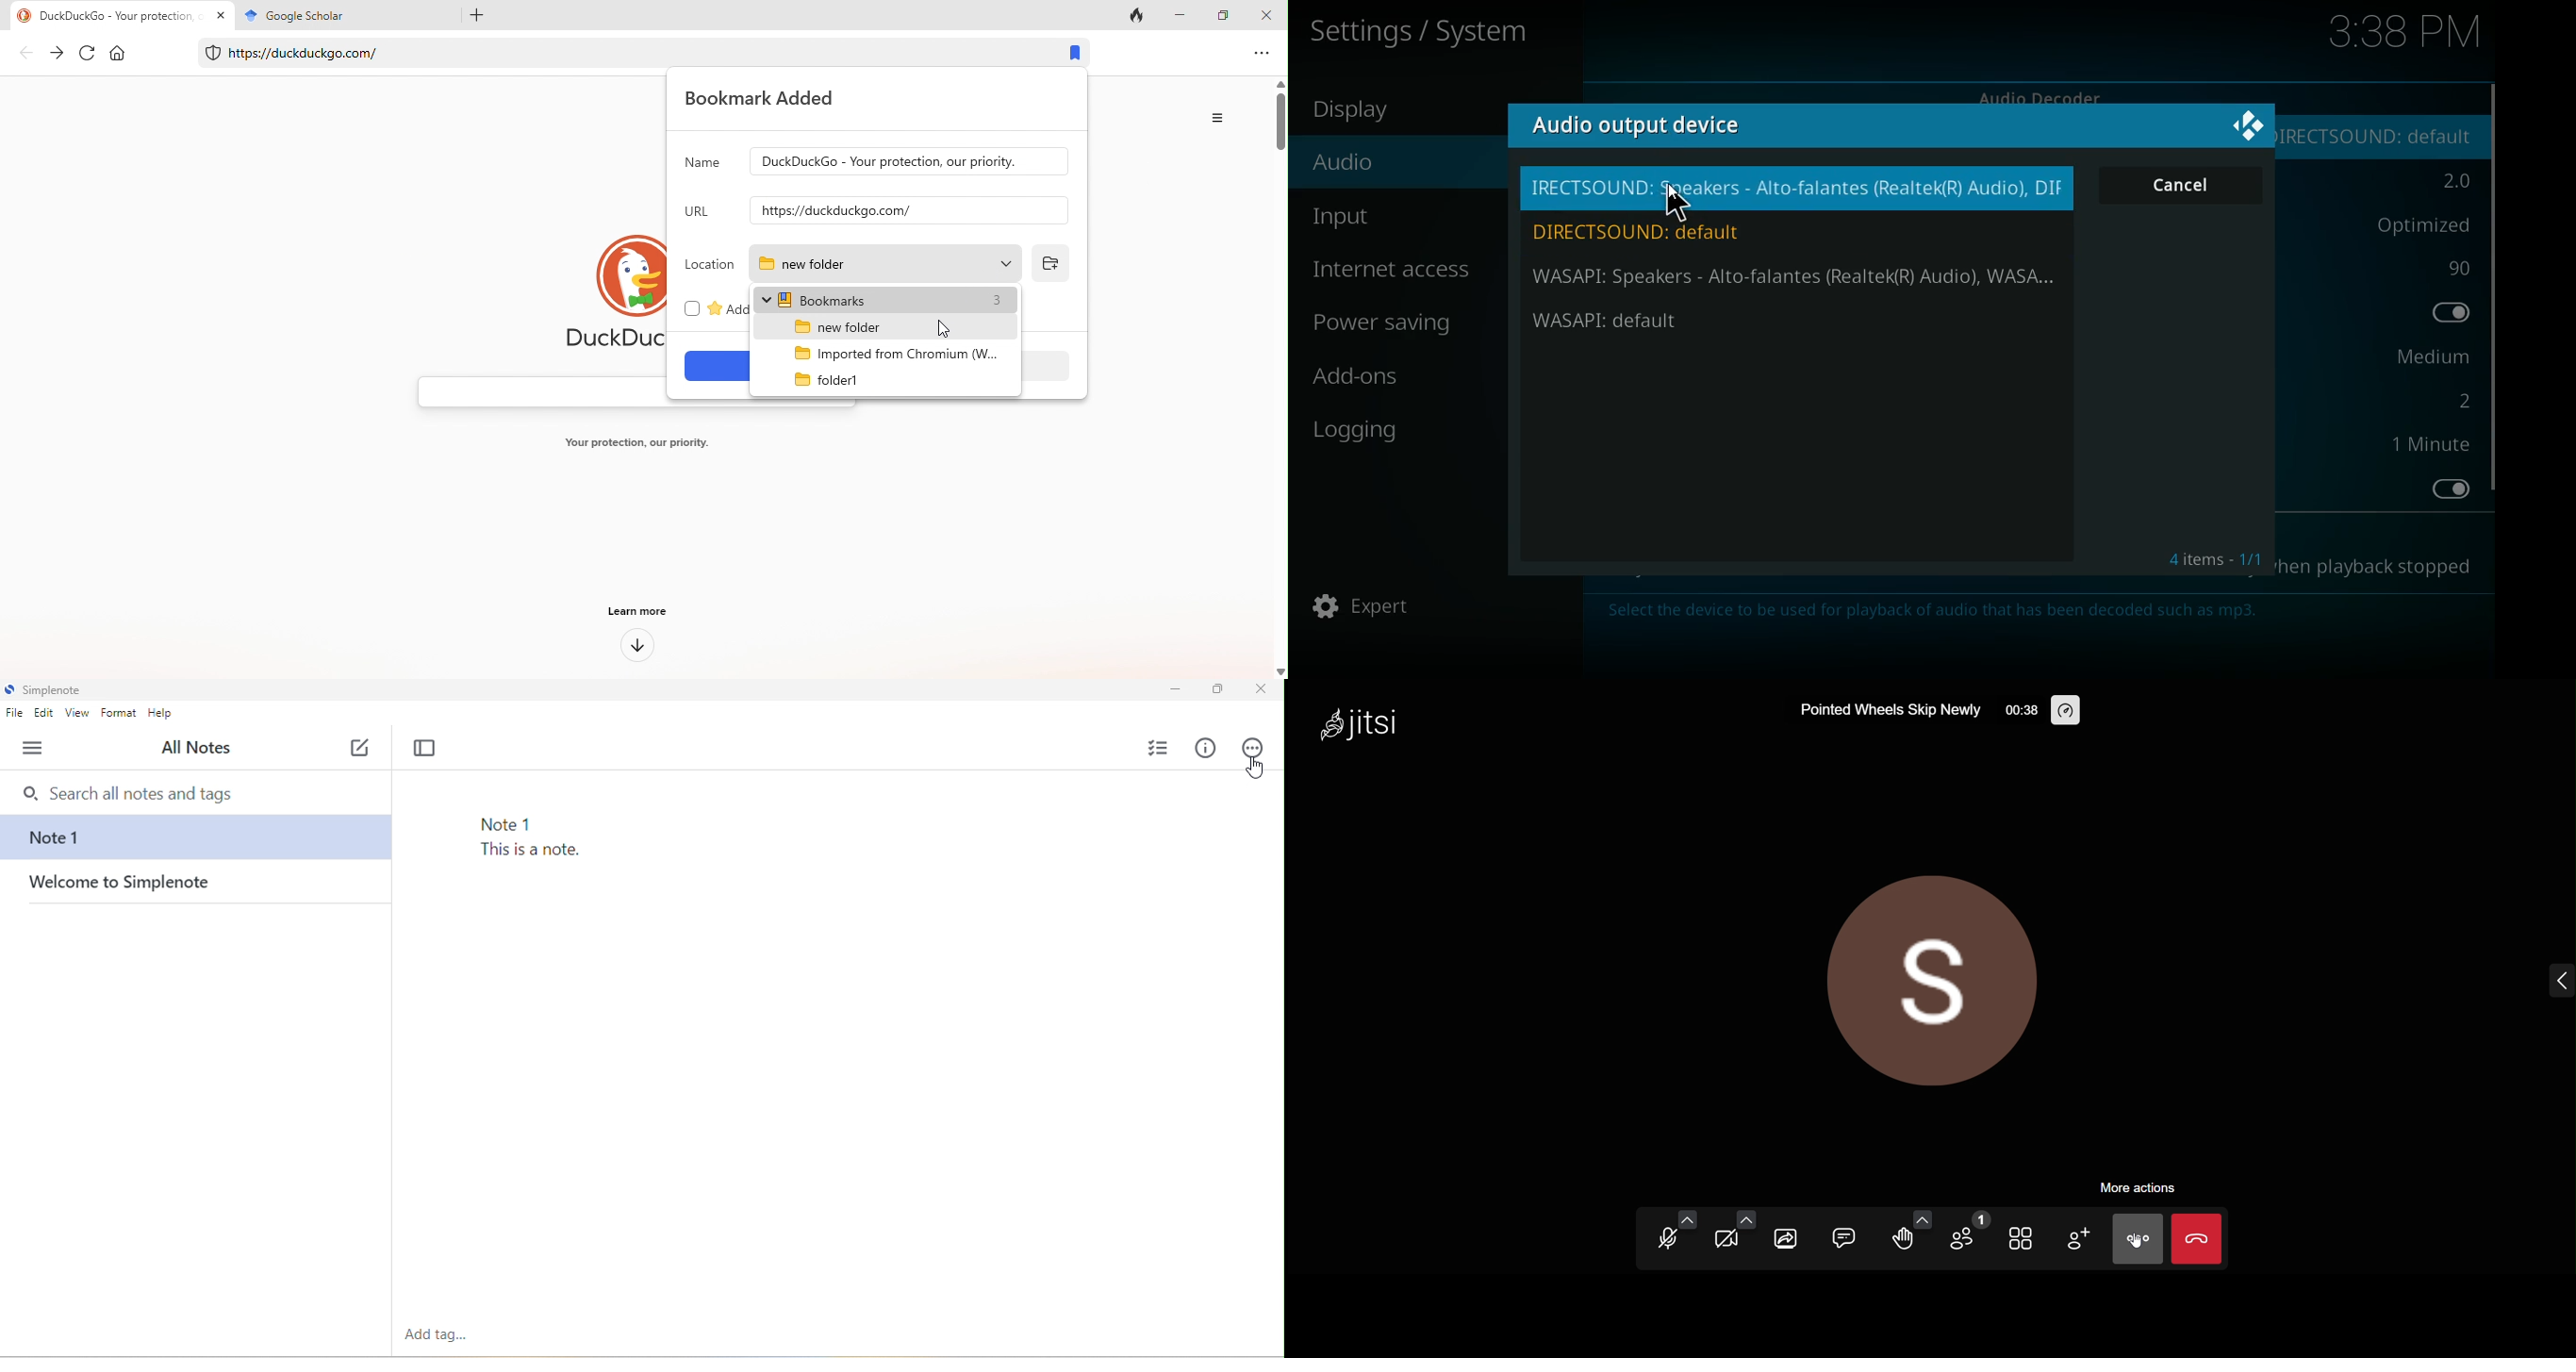 This screenshot has height=1372, width=2576. I want to click on expand, so click(2549, 978).